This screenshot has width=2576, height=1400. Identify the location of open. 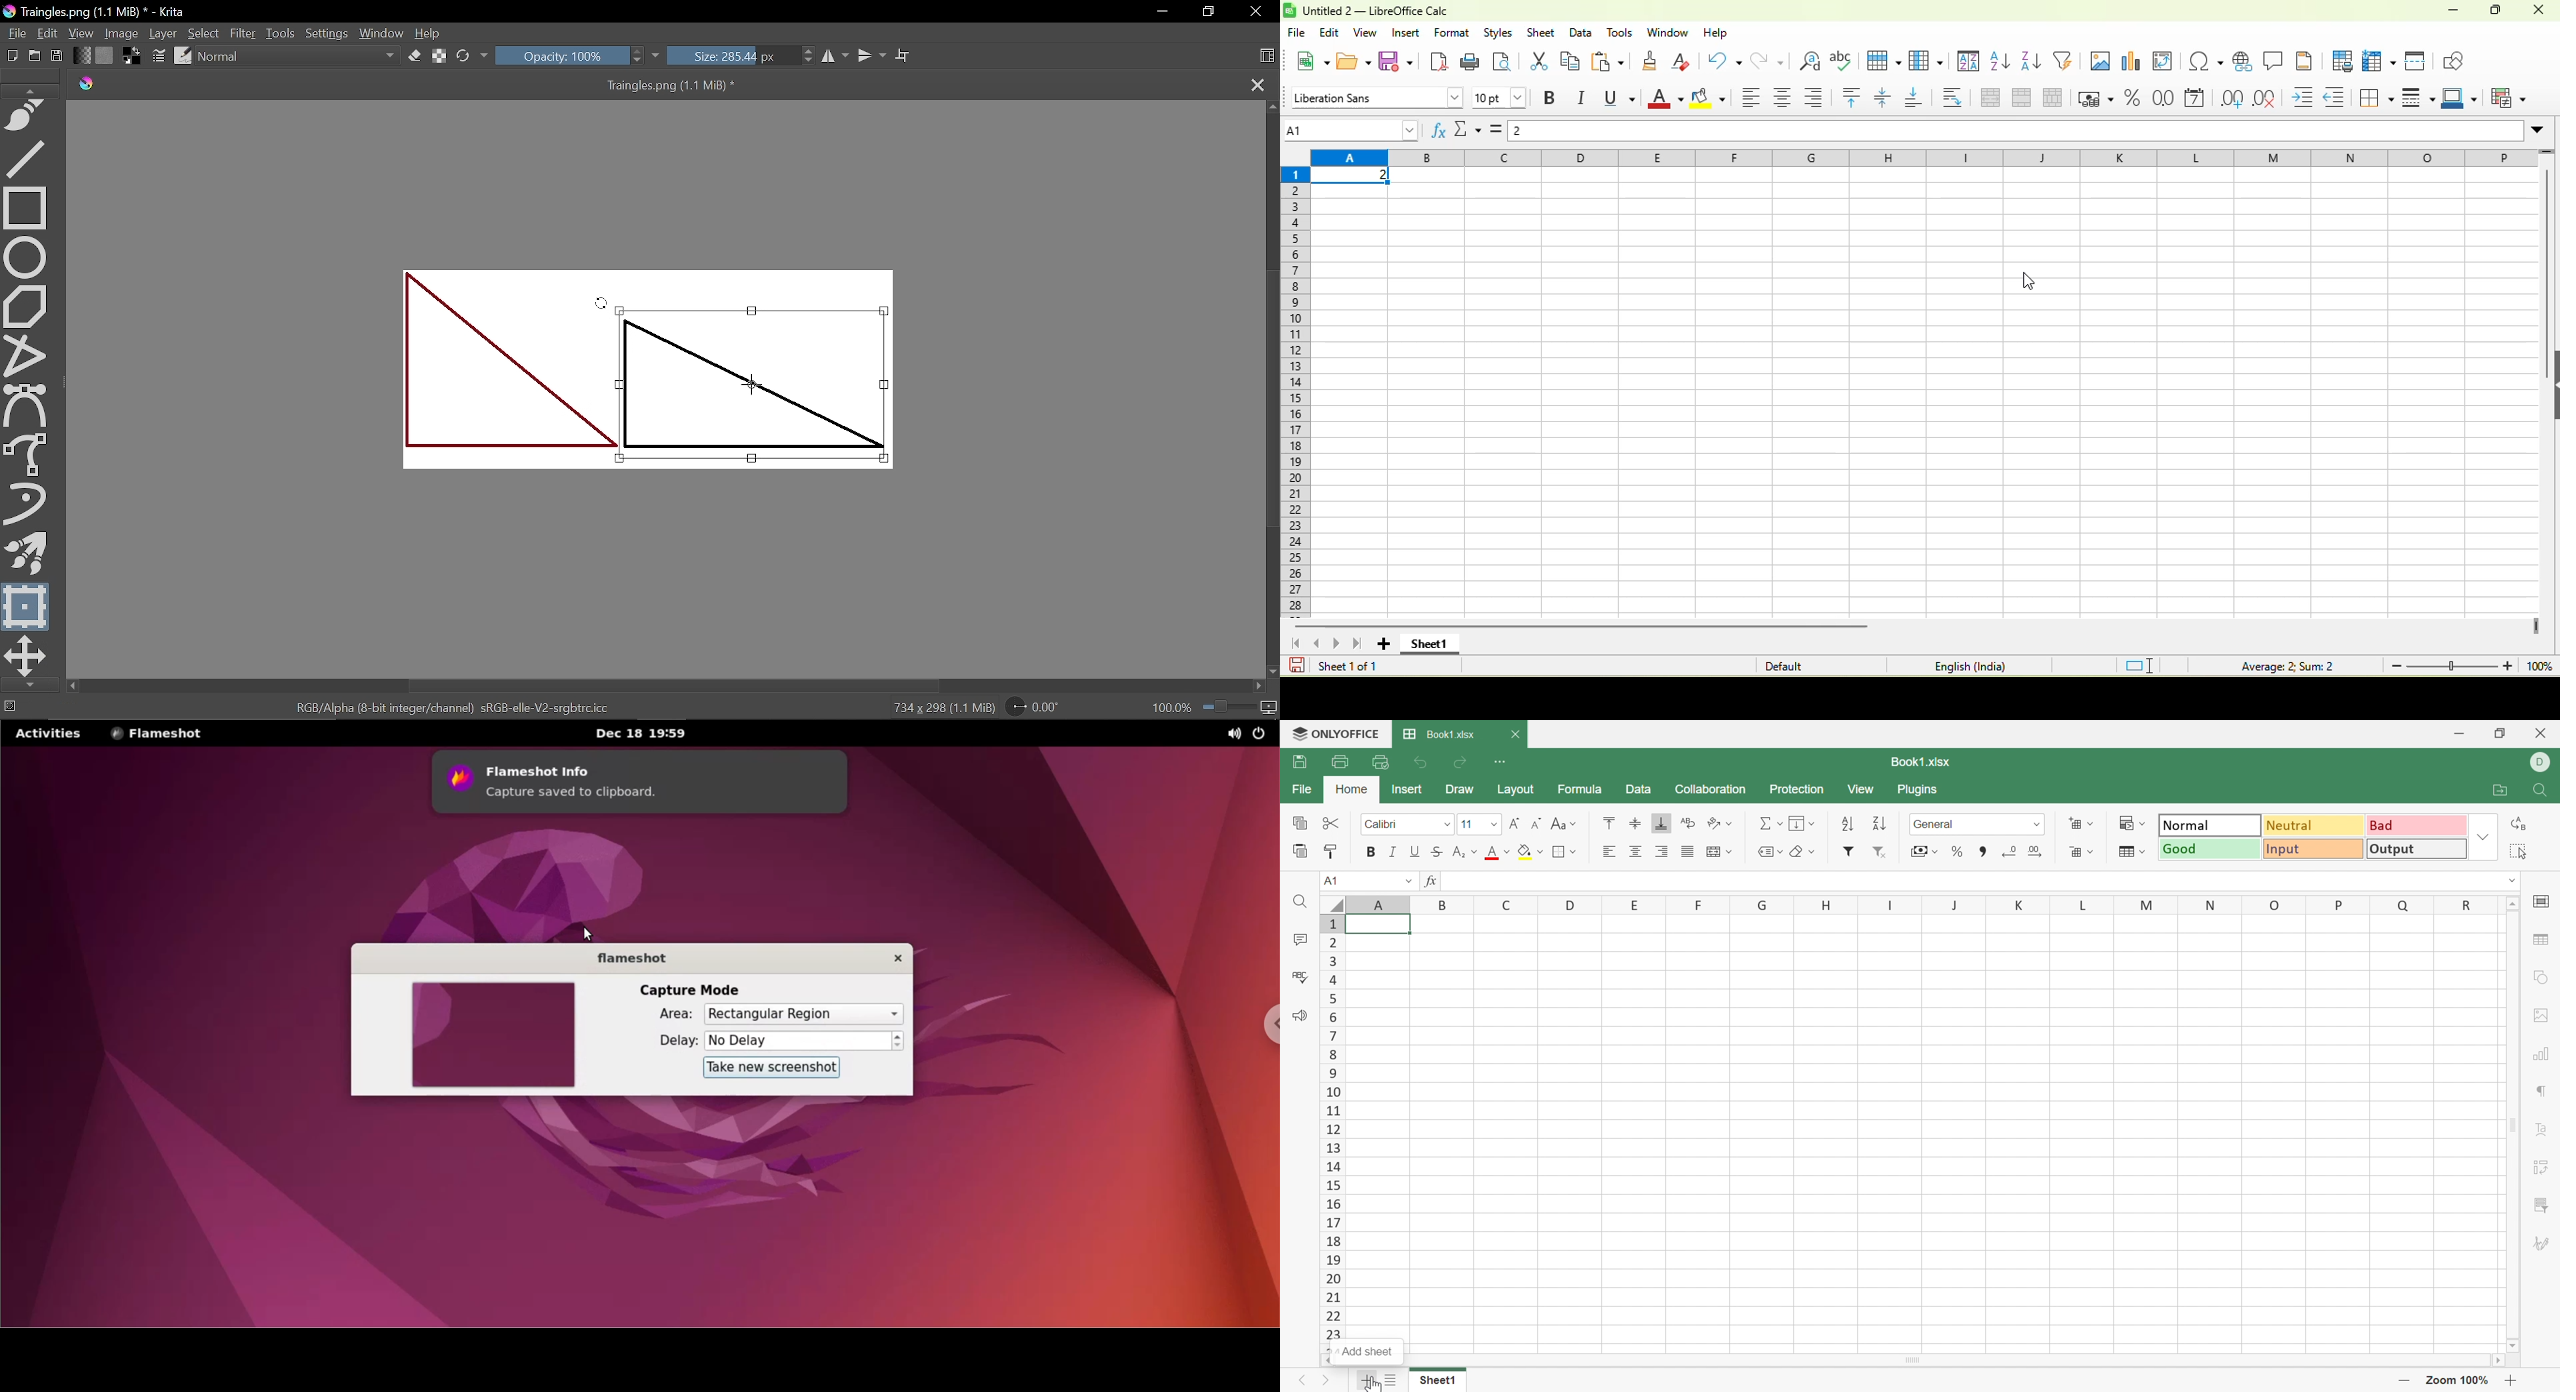
(1357, 60).